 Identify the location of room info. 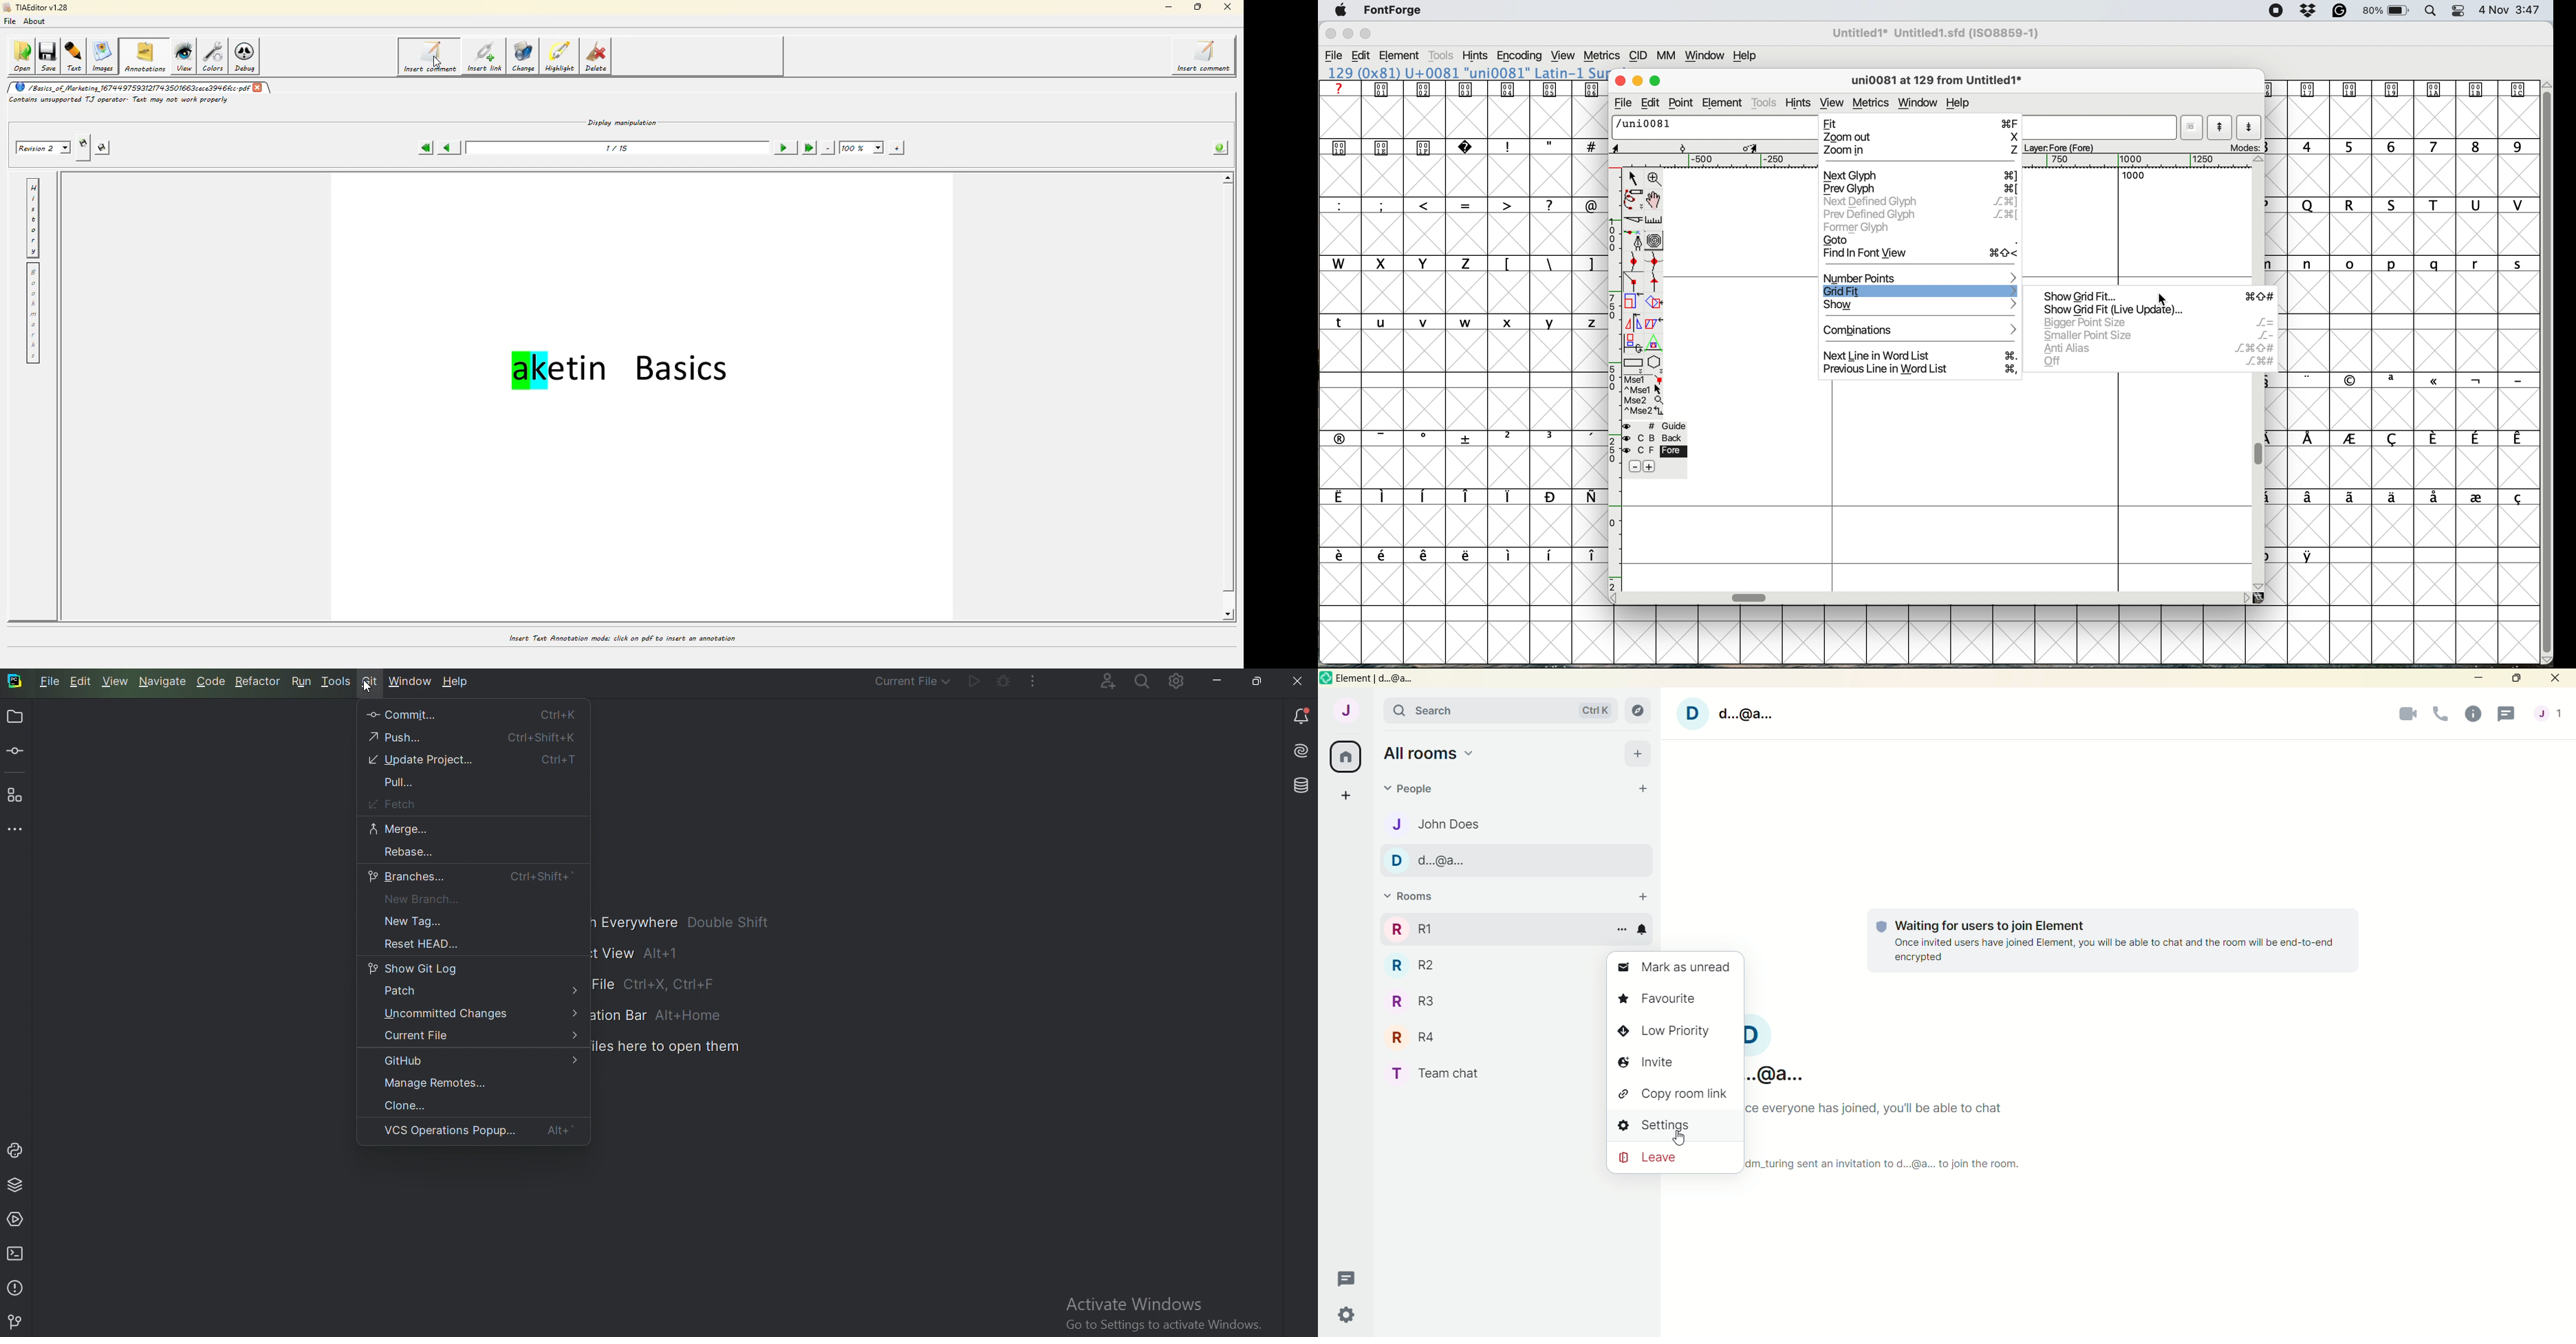
(2471, 713).